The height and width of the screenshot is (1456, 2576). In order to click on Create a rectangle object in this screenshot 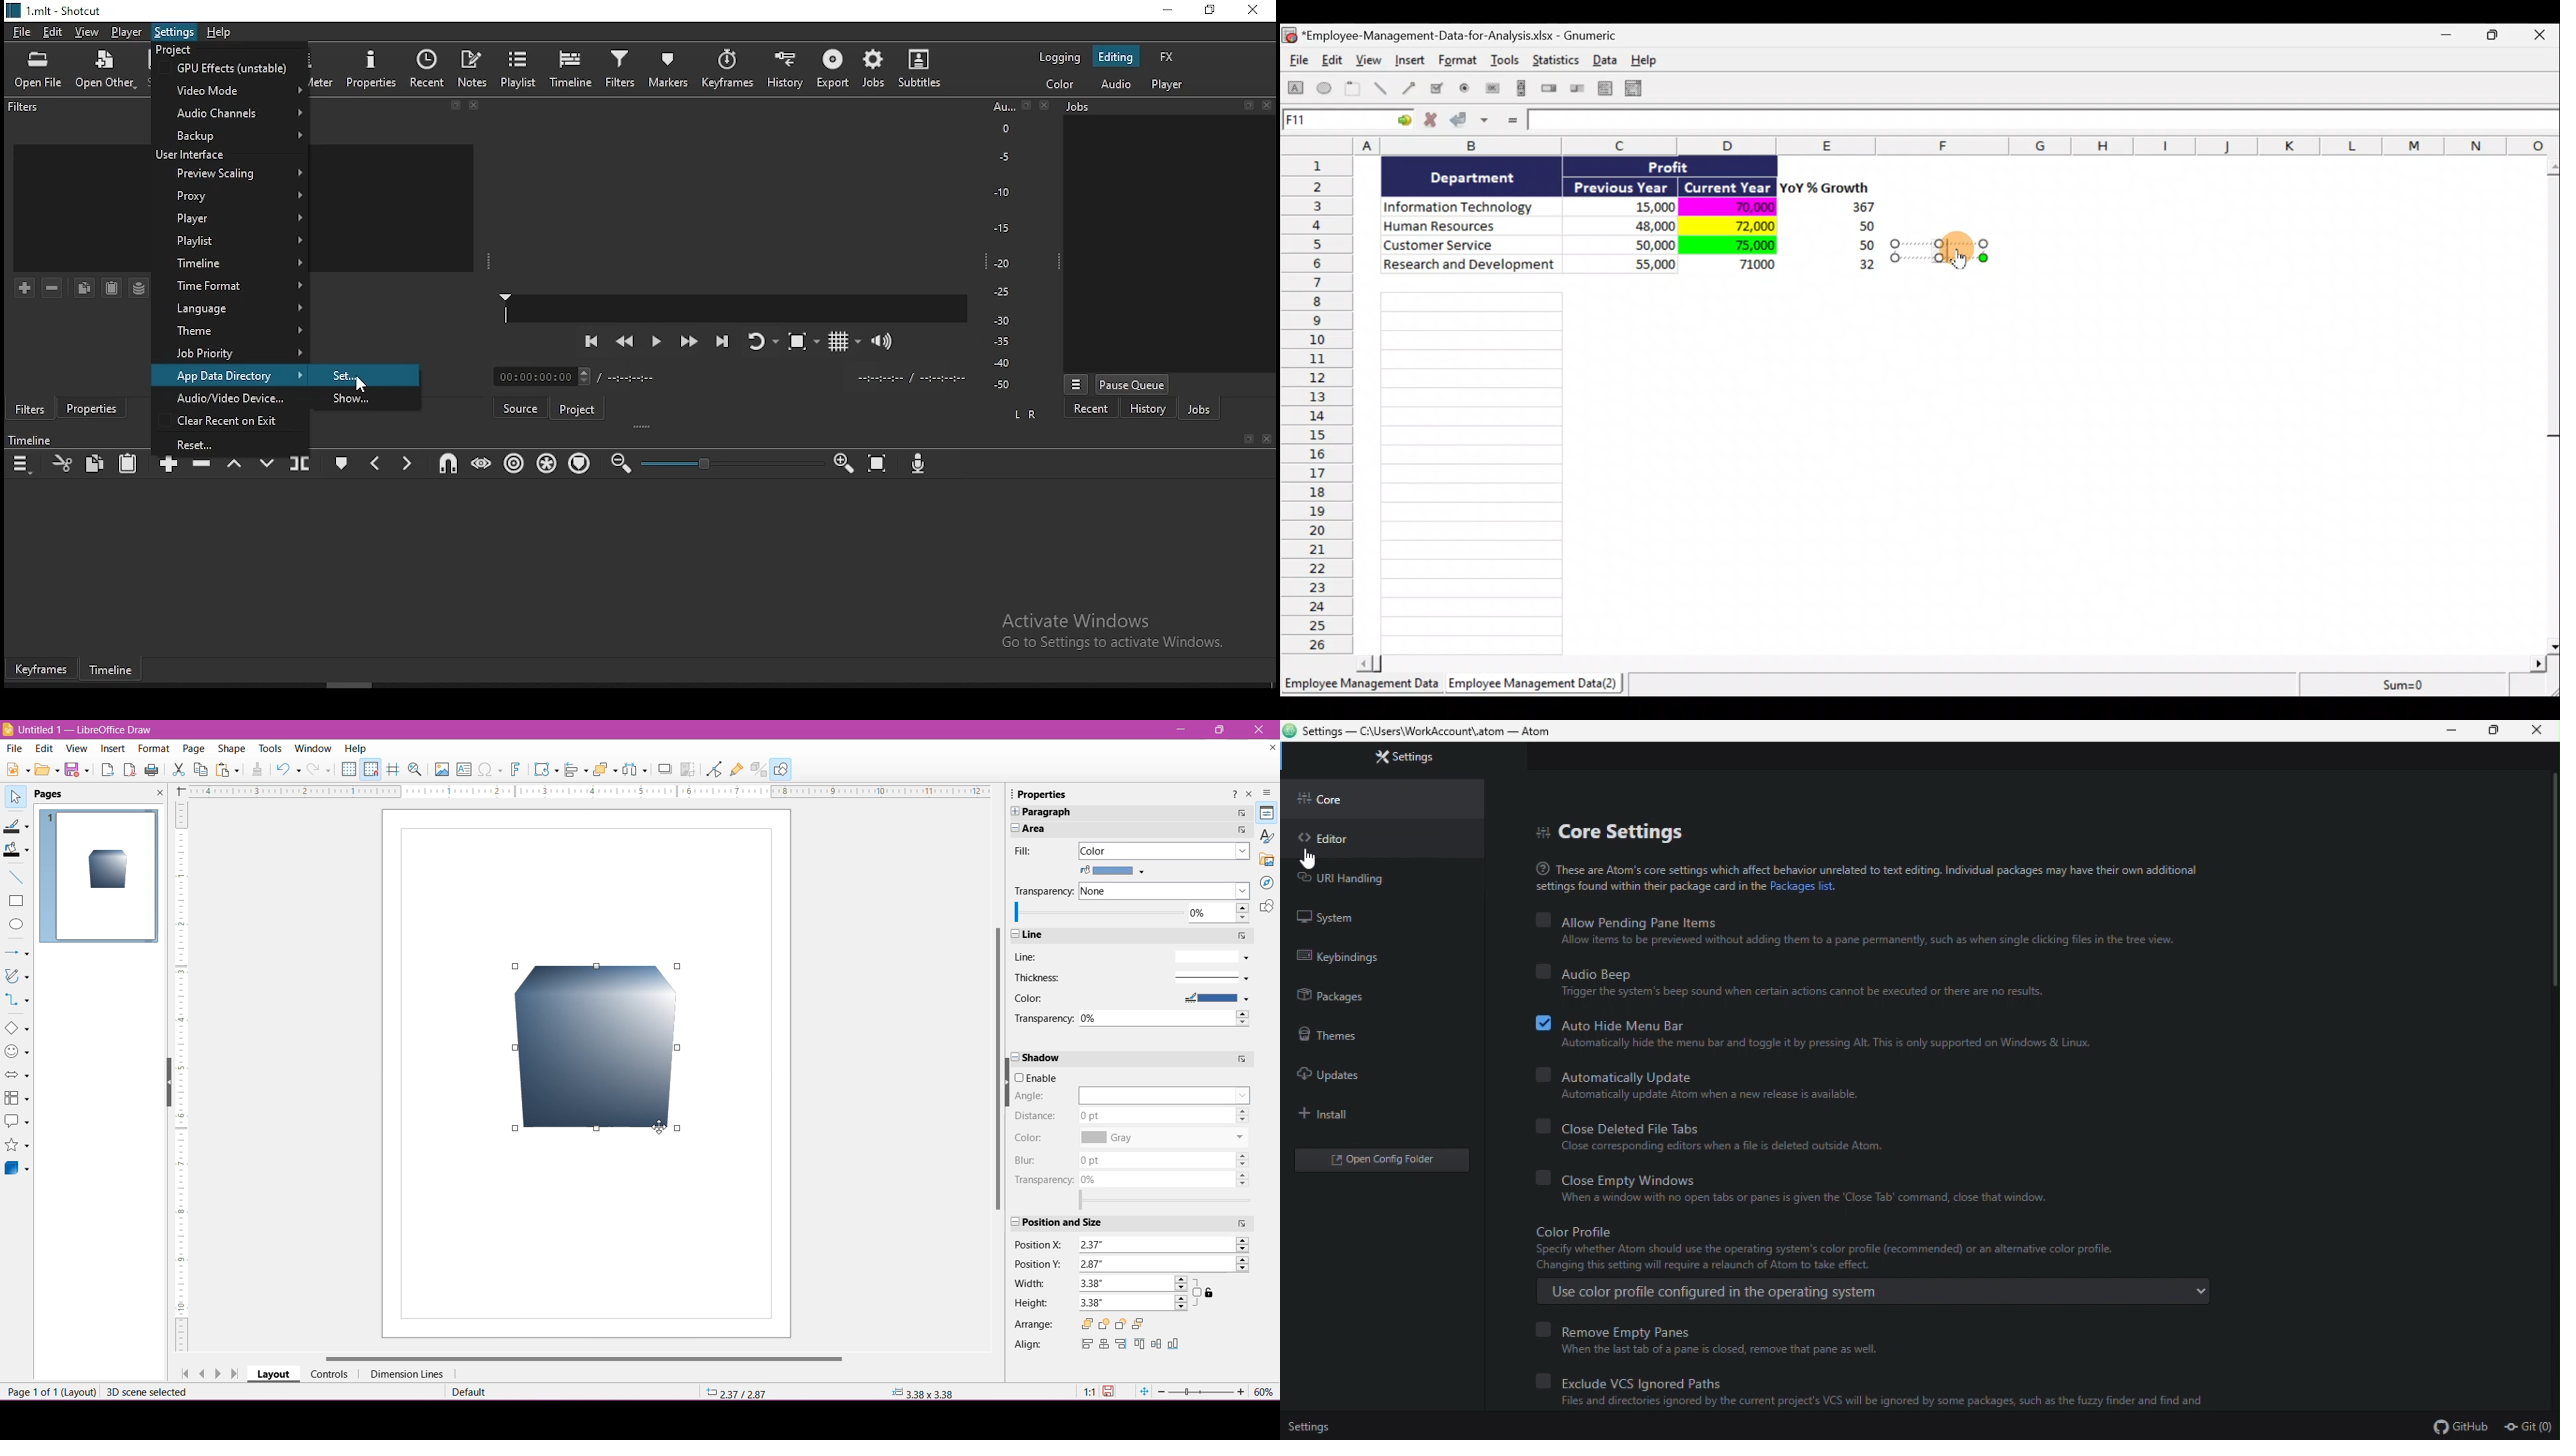, I will do `click(1296, 90)`.